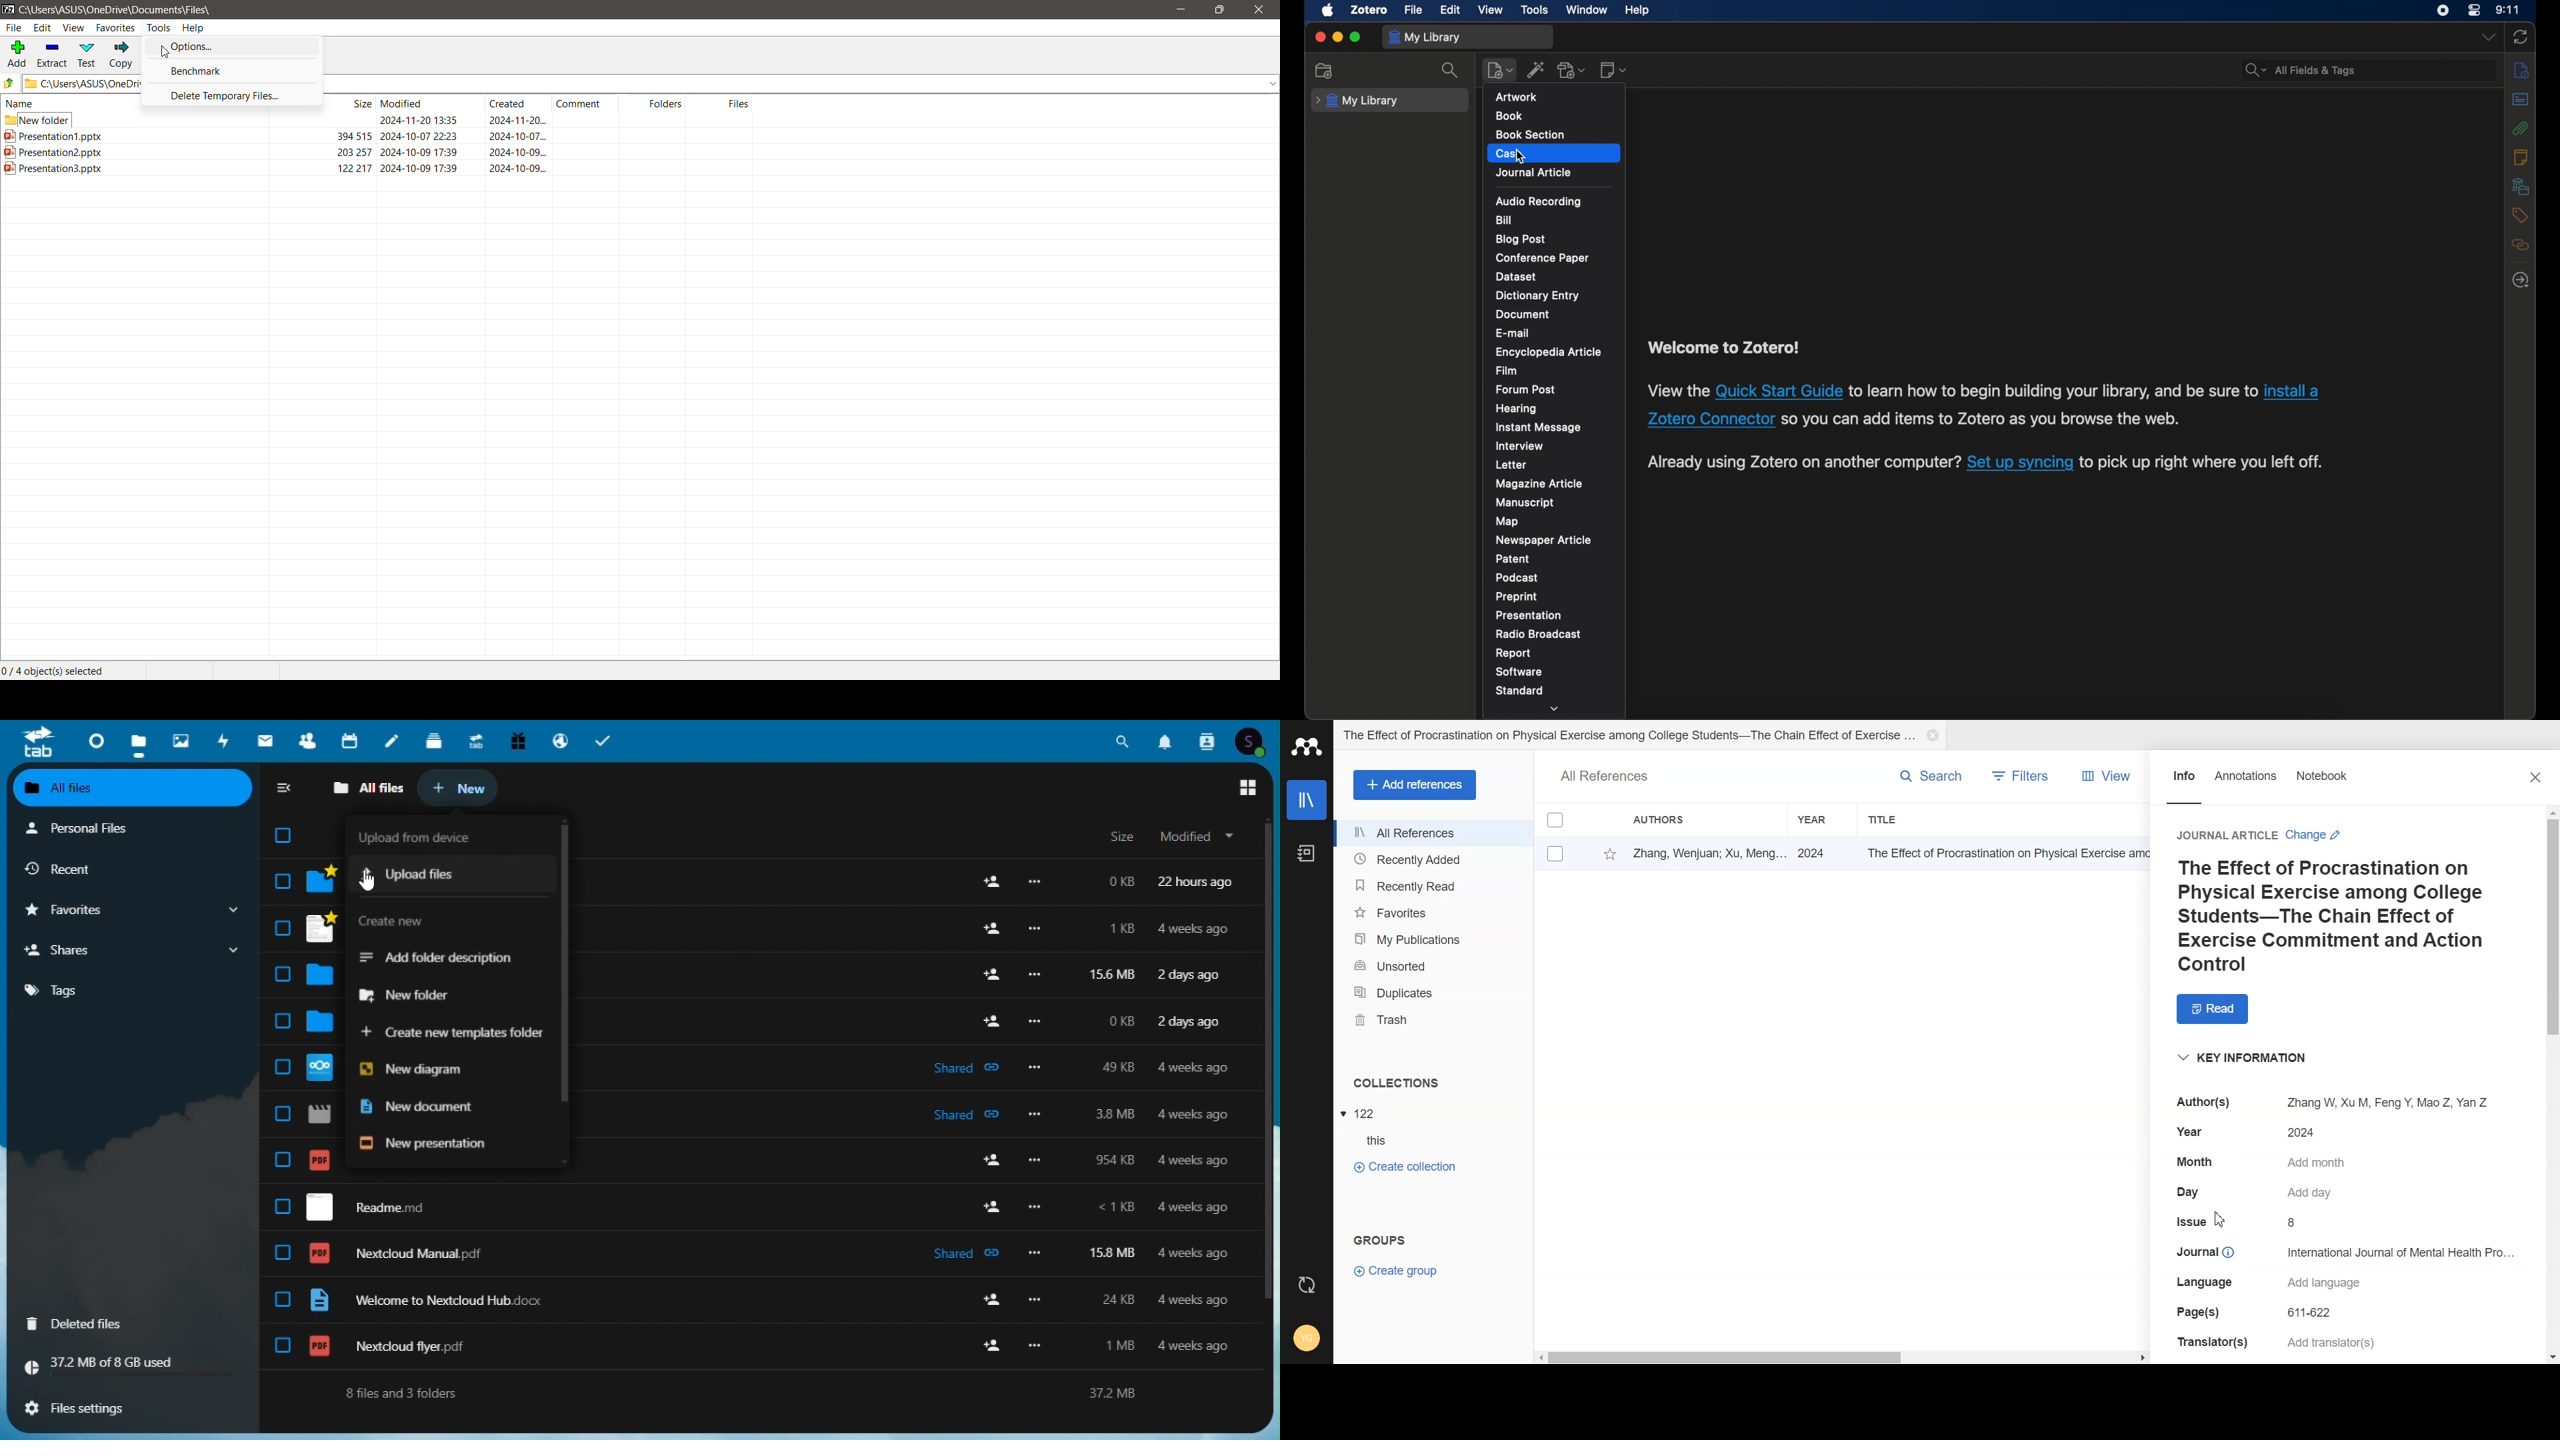 This screenshot has height=1456, width=2576. What do you see at coordinates (2263, 1163) in the screenshot?
I see `Month ‘Add month` at bounding box center [2263, 1163].